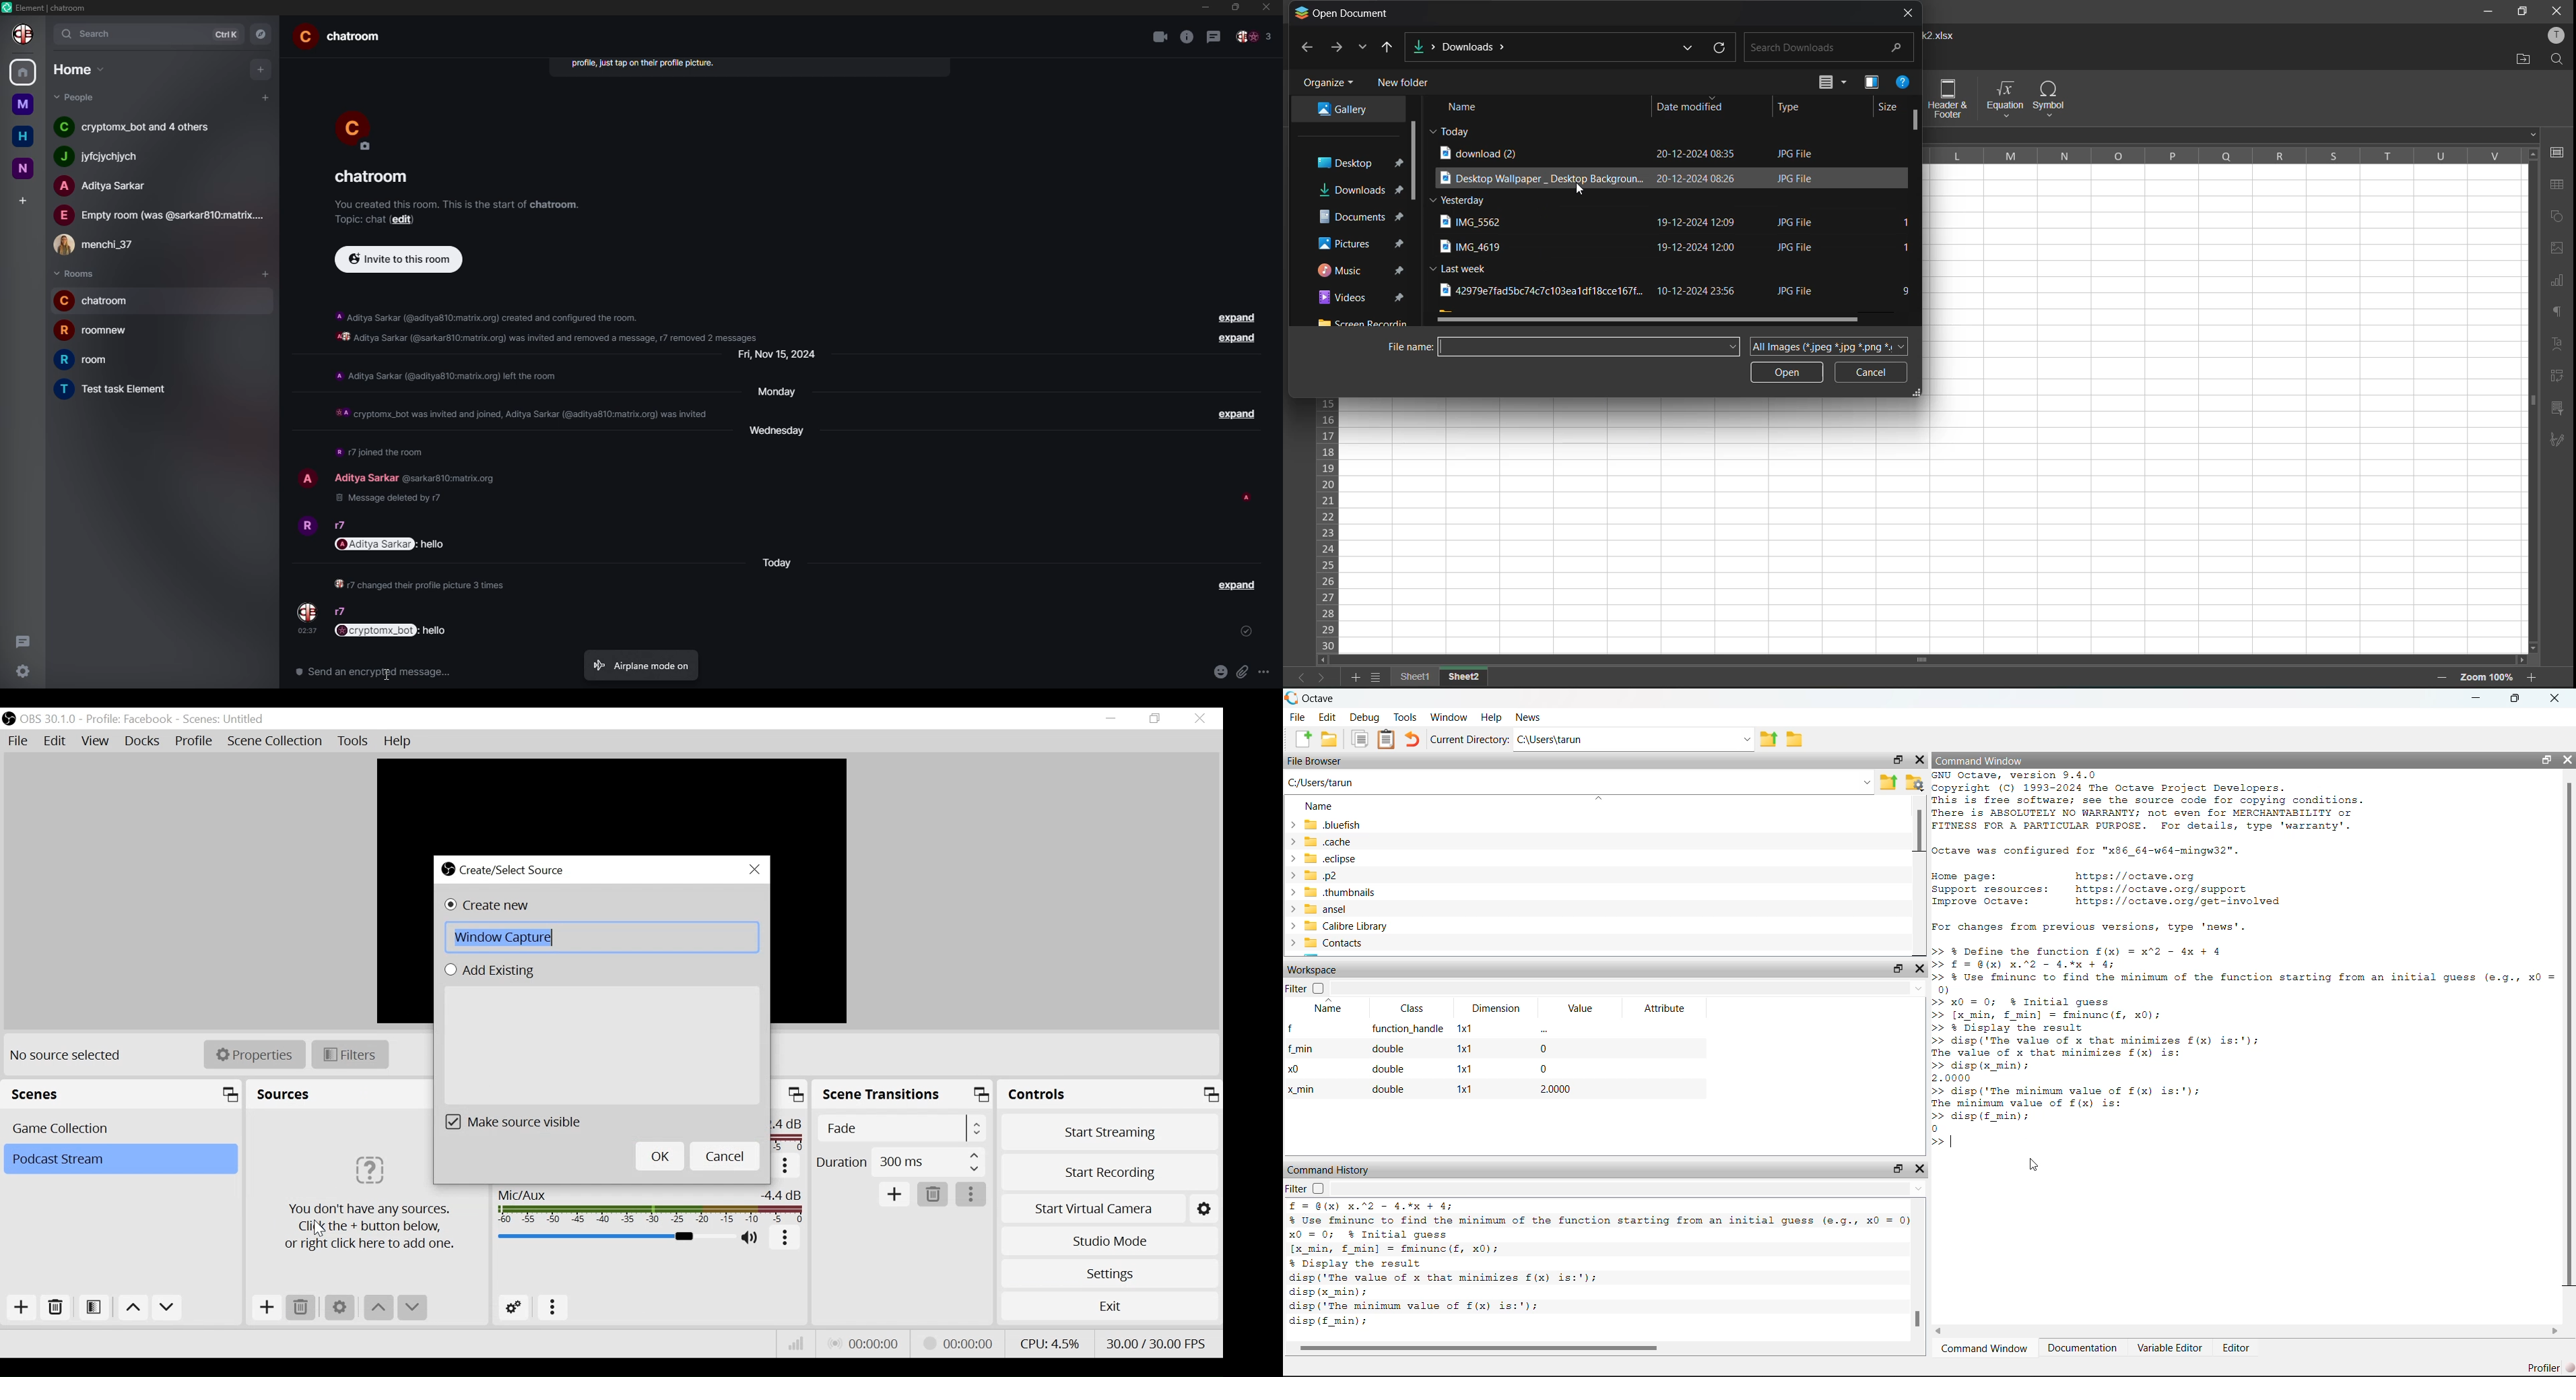  Describe the element at coordinates (1403, 715) in the screenshot. I see `Tools` at that location.